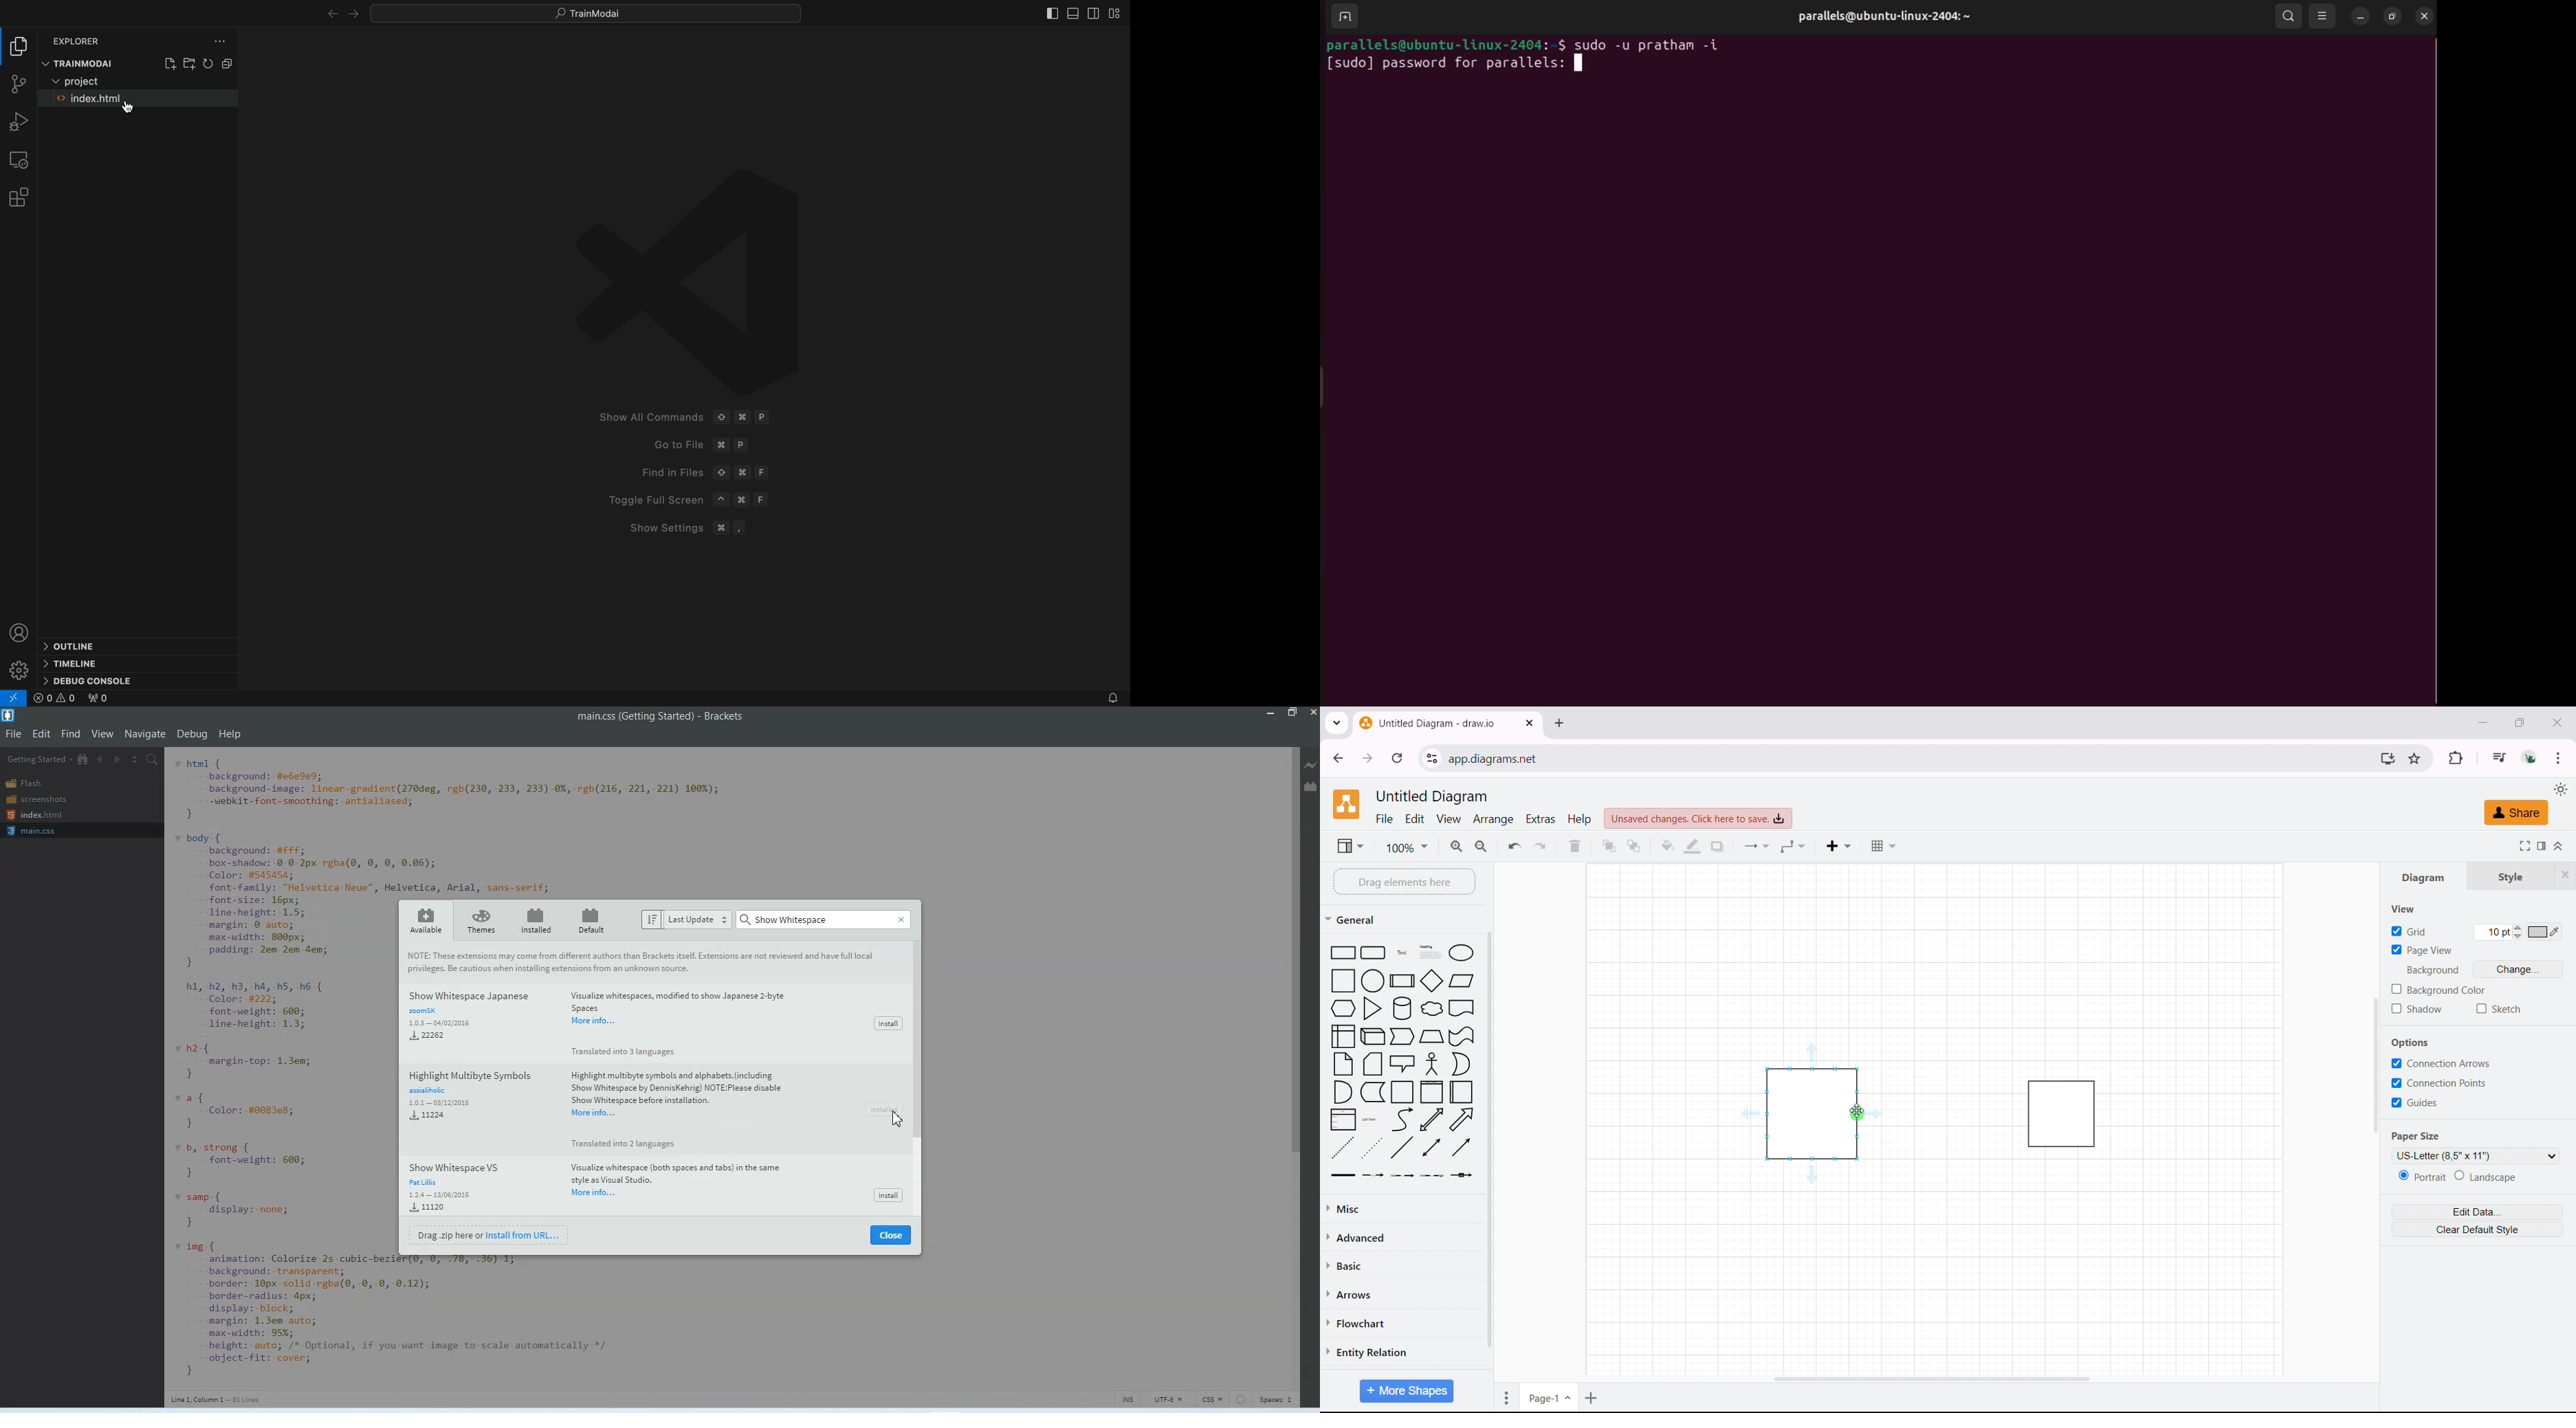  What do you see at coordinates (234, 62) in the screenshot?
I see `copy ` at bounding box center [234, 62].